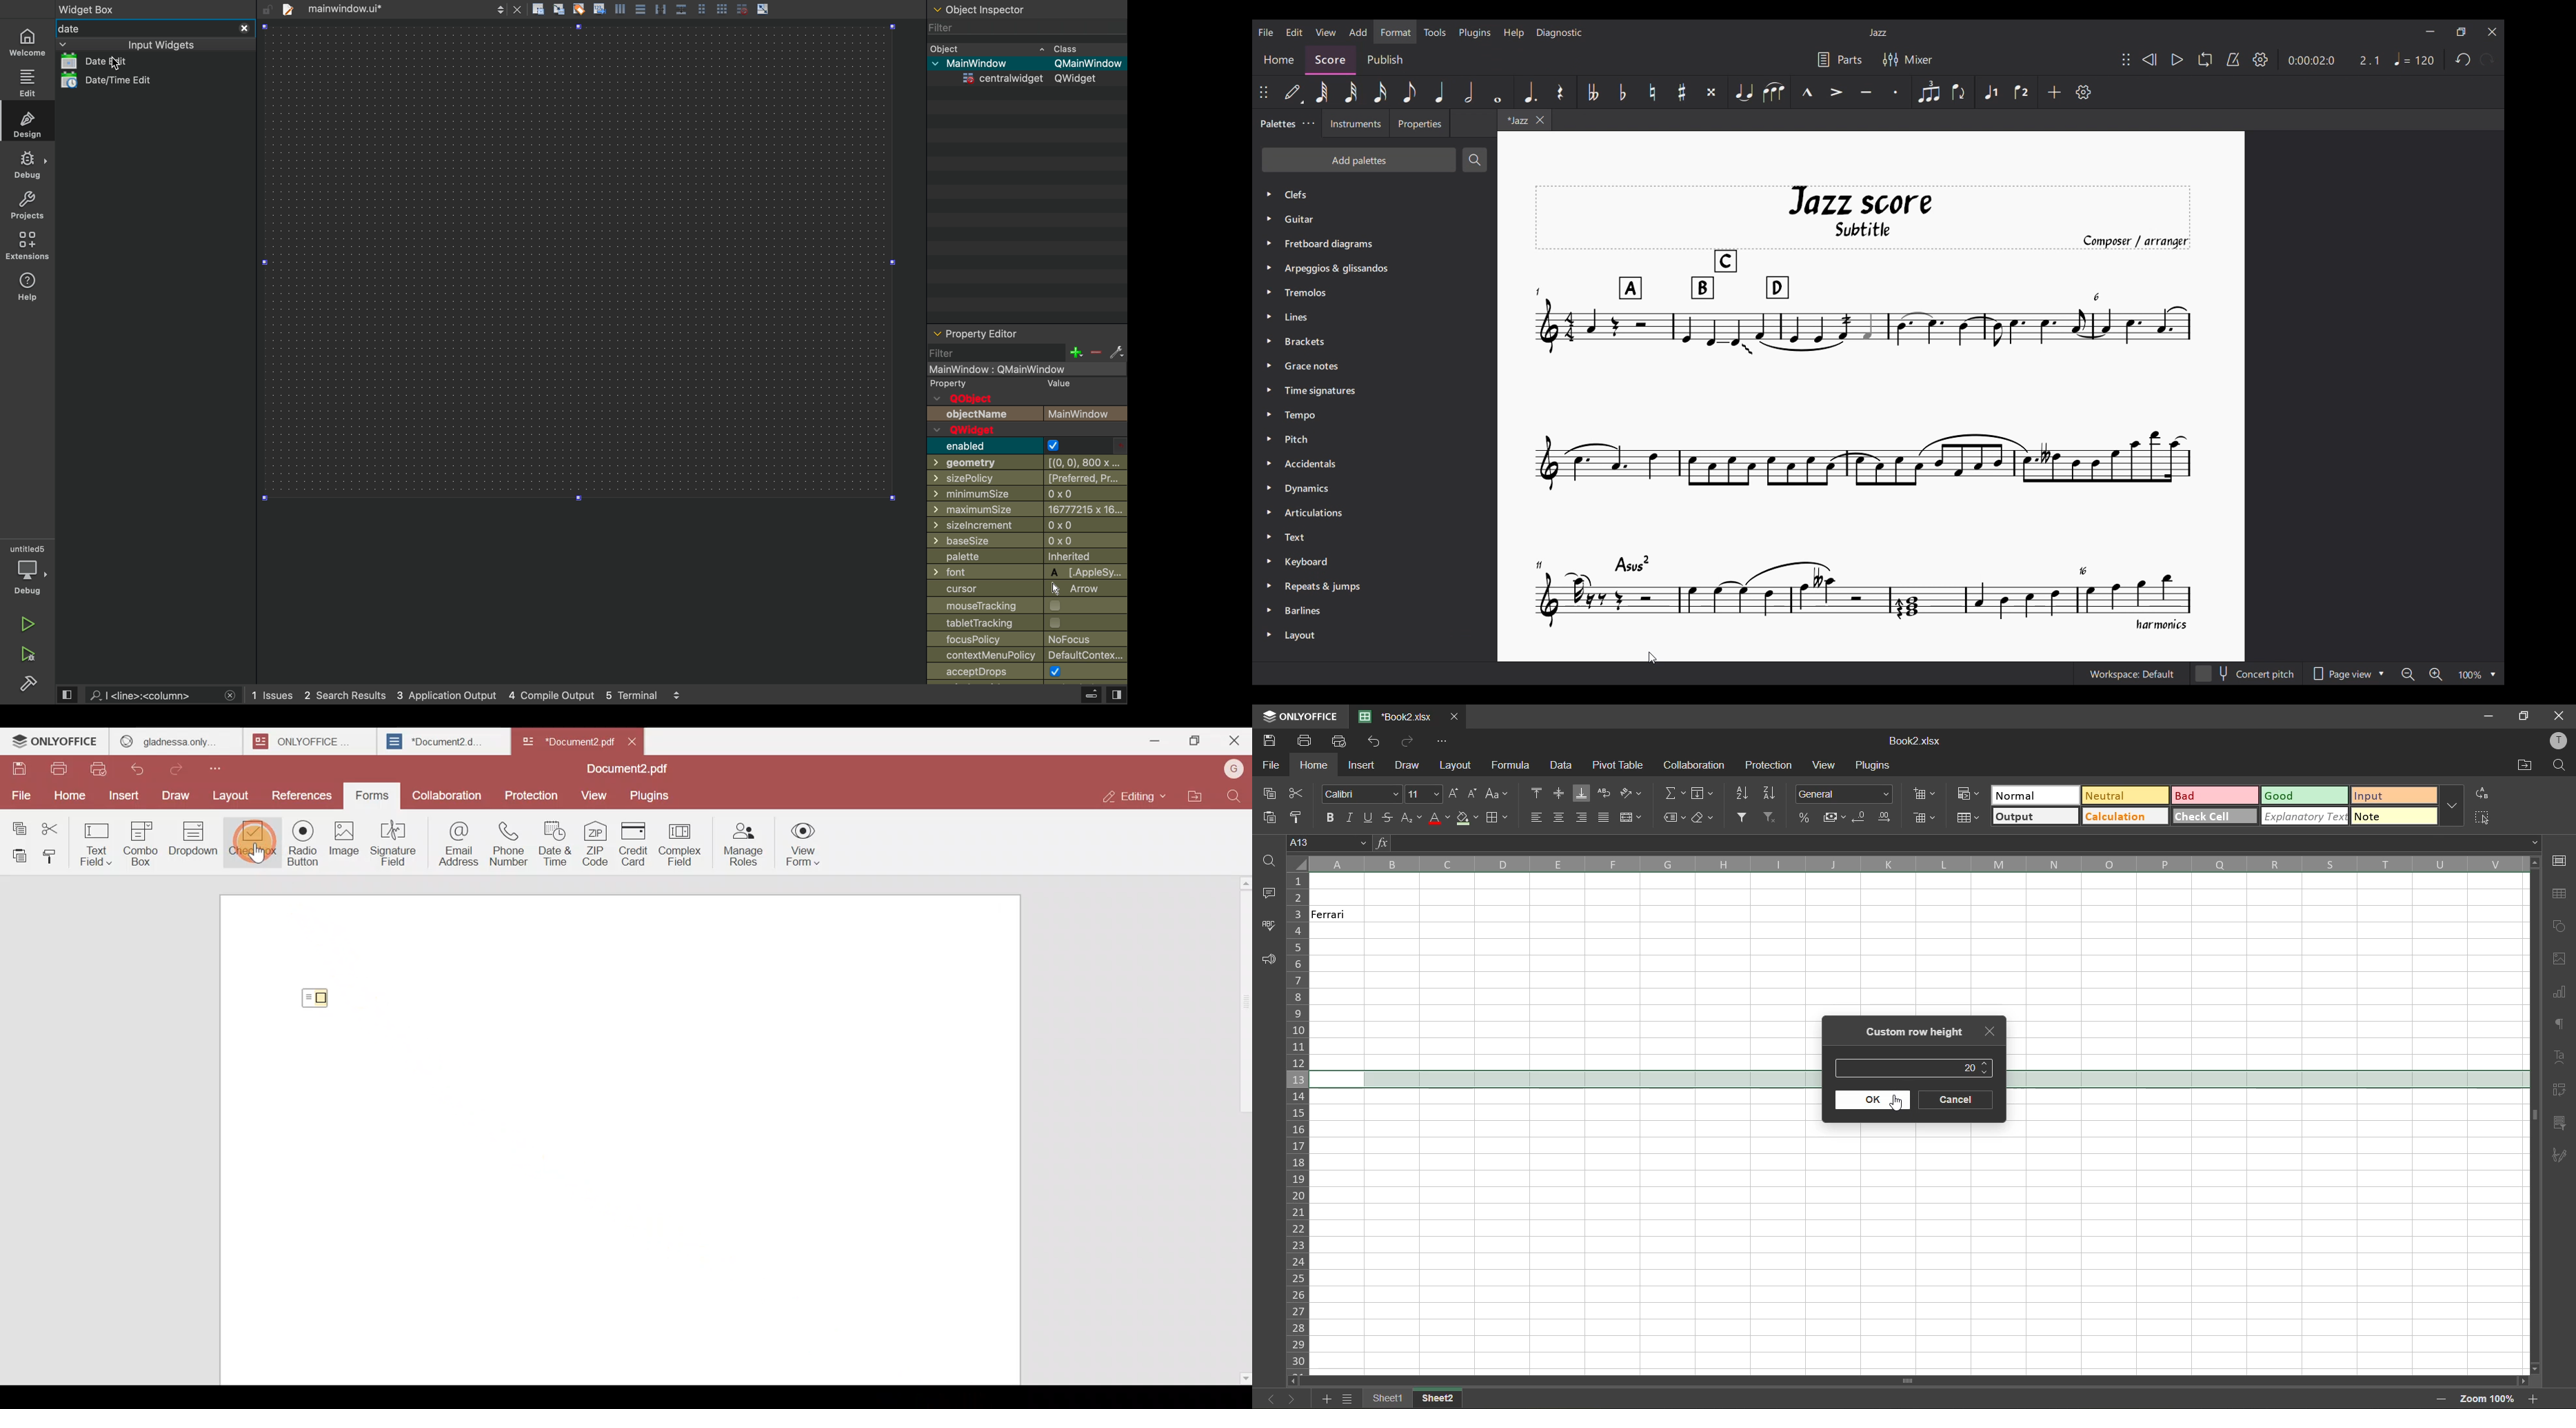  What do you see at coordinates (2306, 815) in the screenshot?
I see `explanatory text` at bounding box center [2306, 815].